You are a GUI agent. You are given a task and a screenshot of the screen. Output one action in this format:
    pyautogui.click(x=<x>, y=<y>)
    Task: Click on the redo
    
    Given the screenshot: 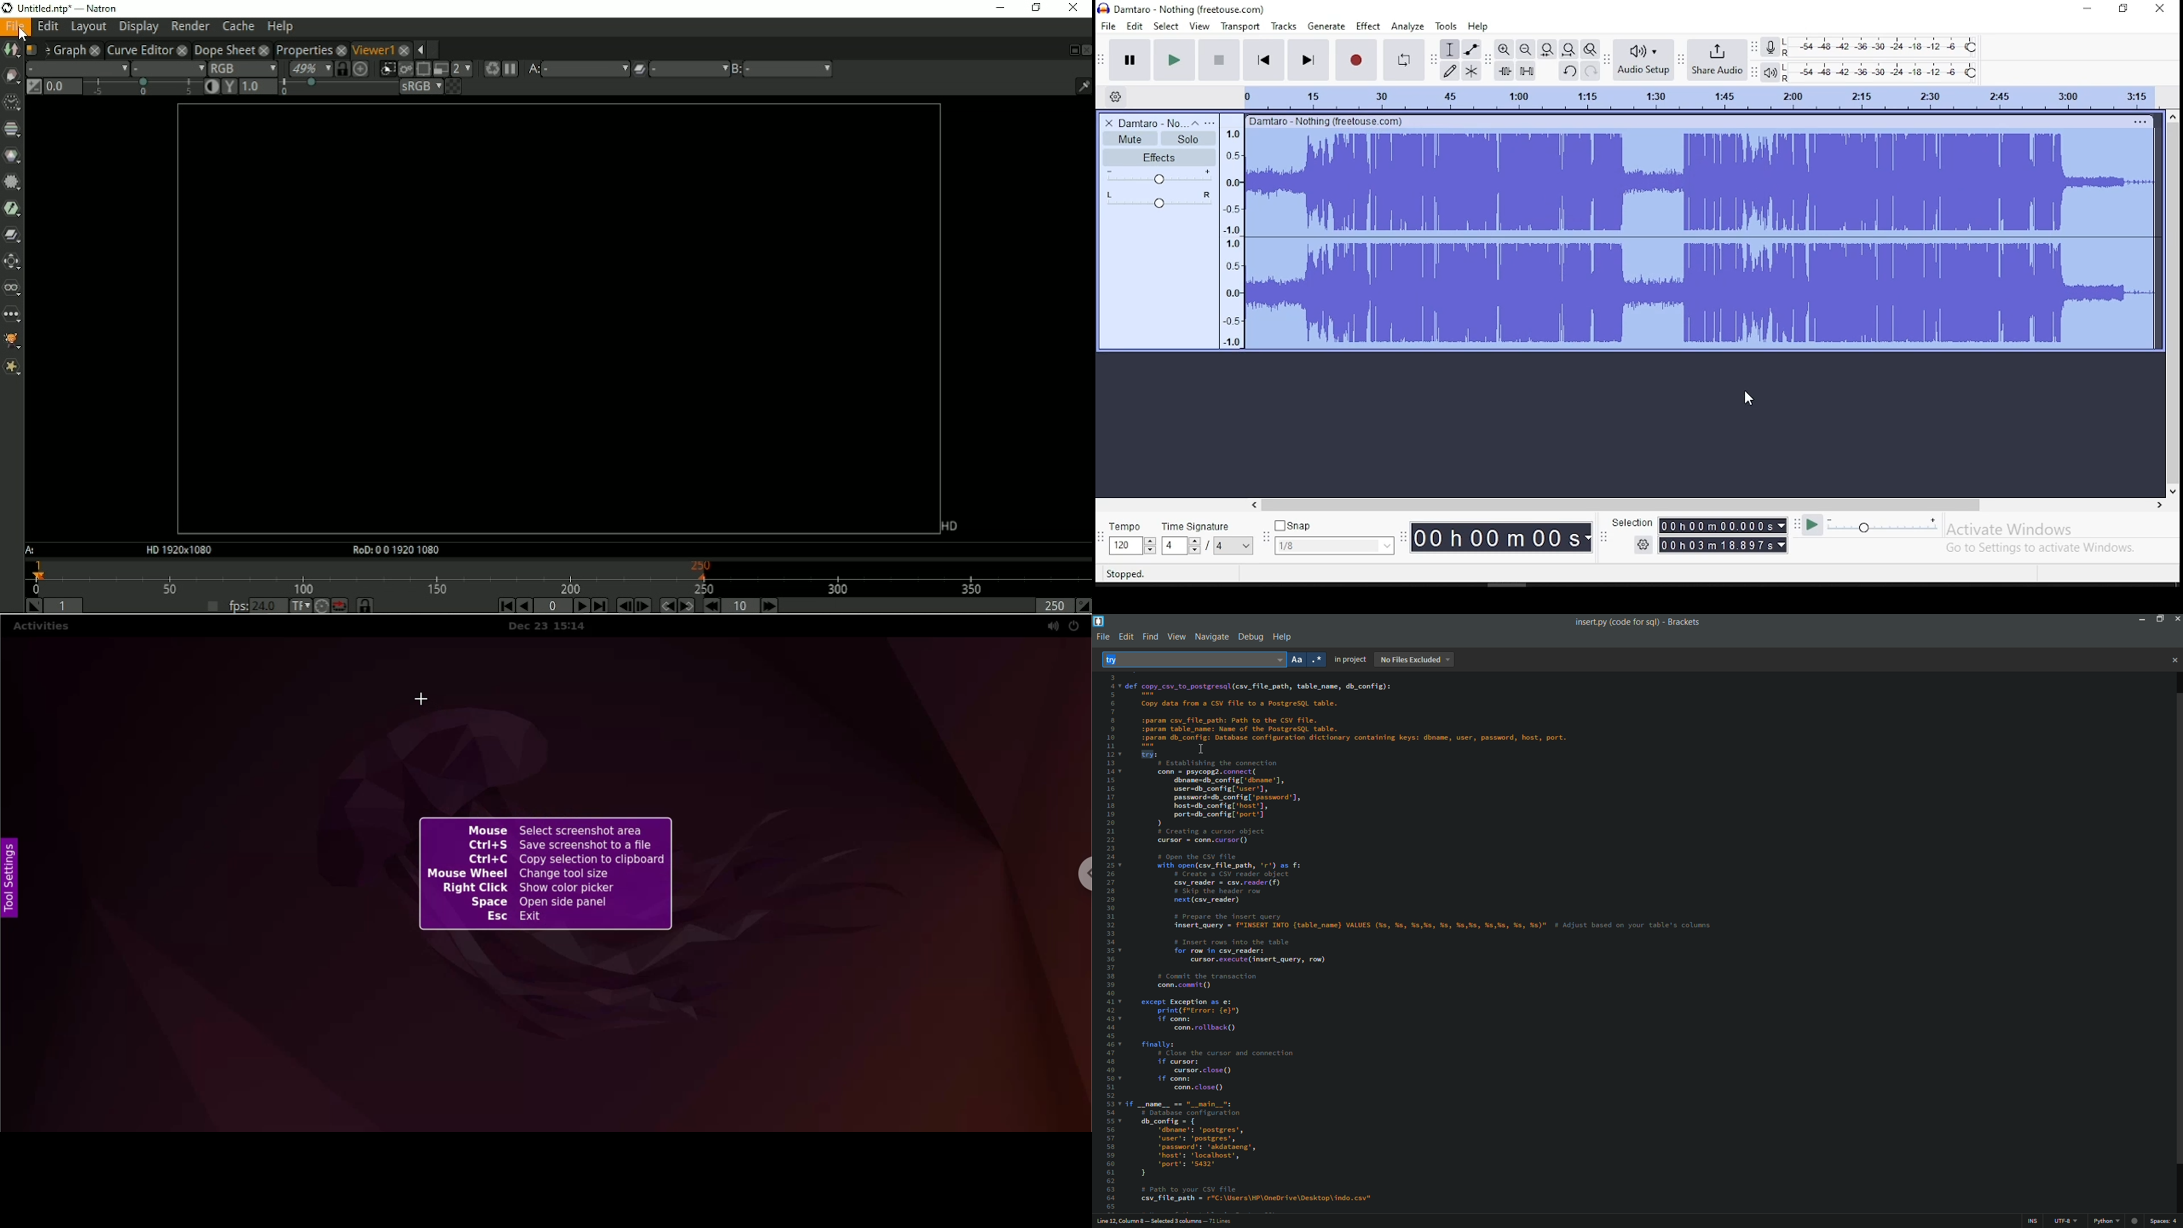 What is the action you would take?
    pyautogui.click(x=1592, y=71)
    